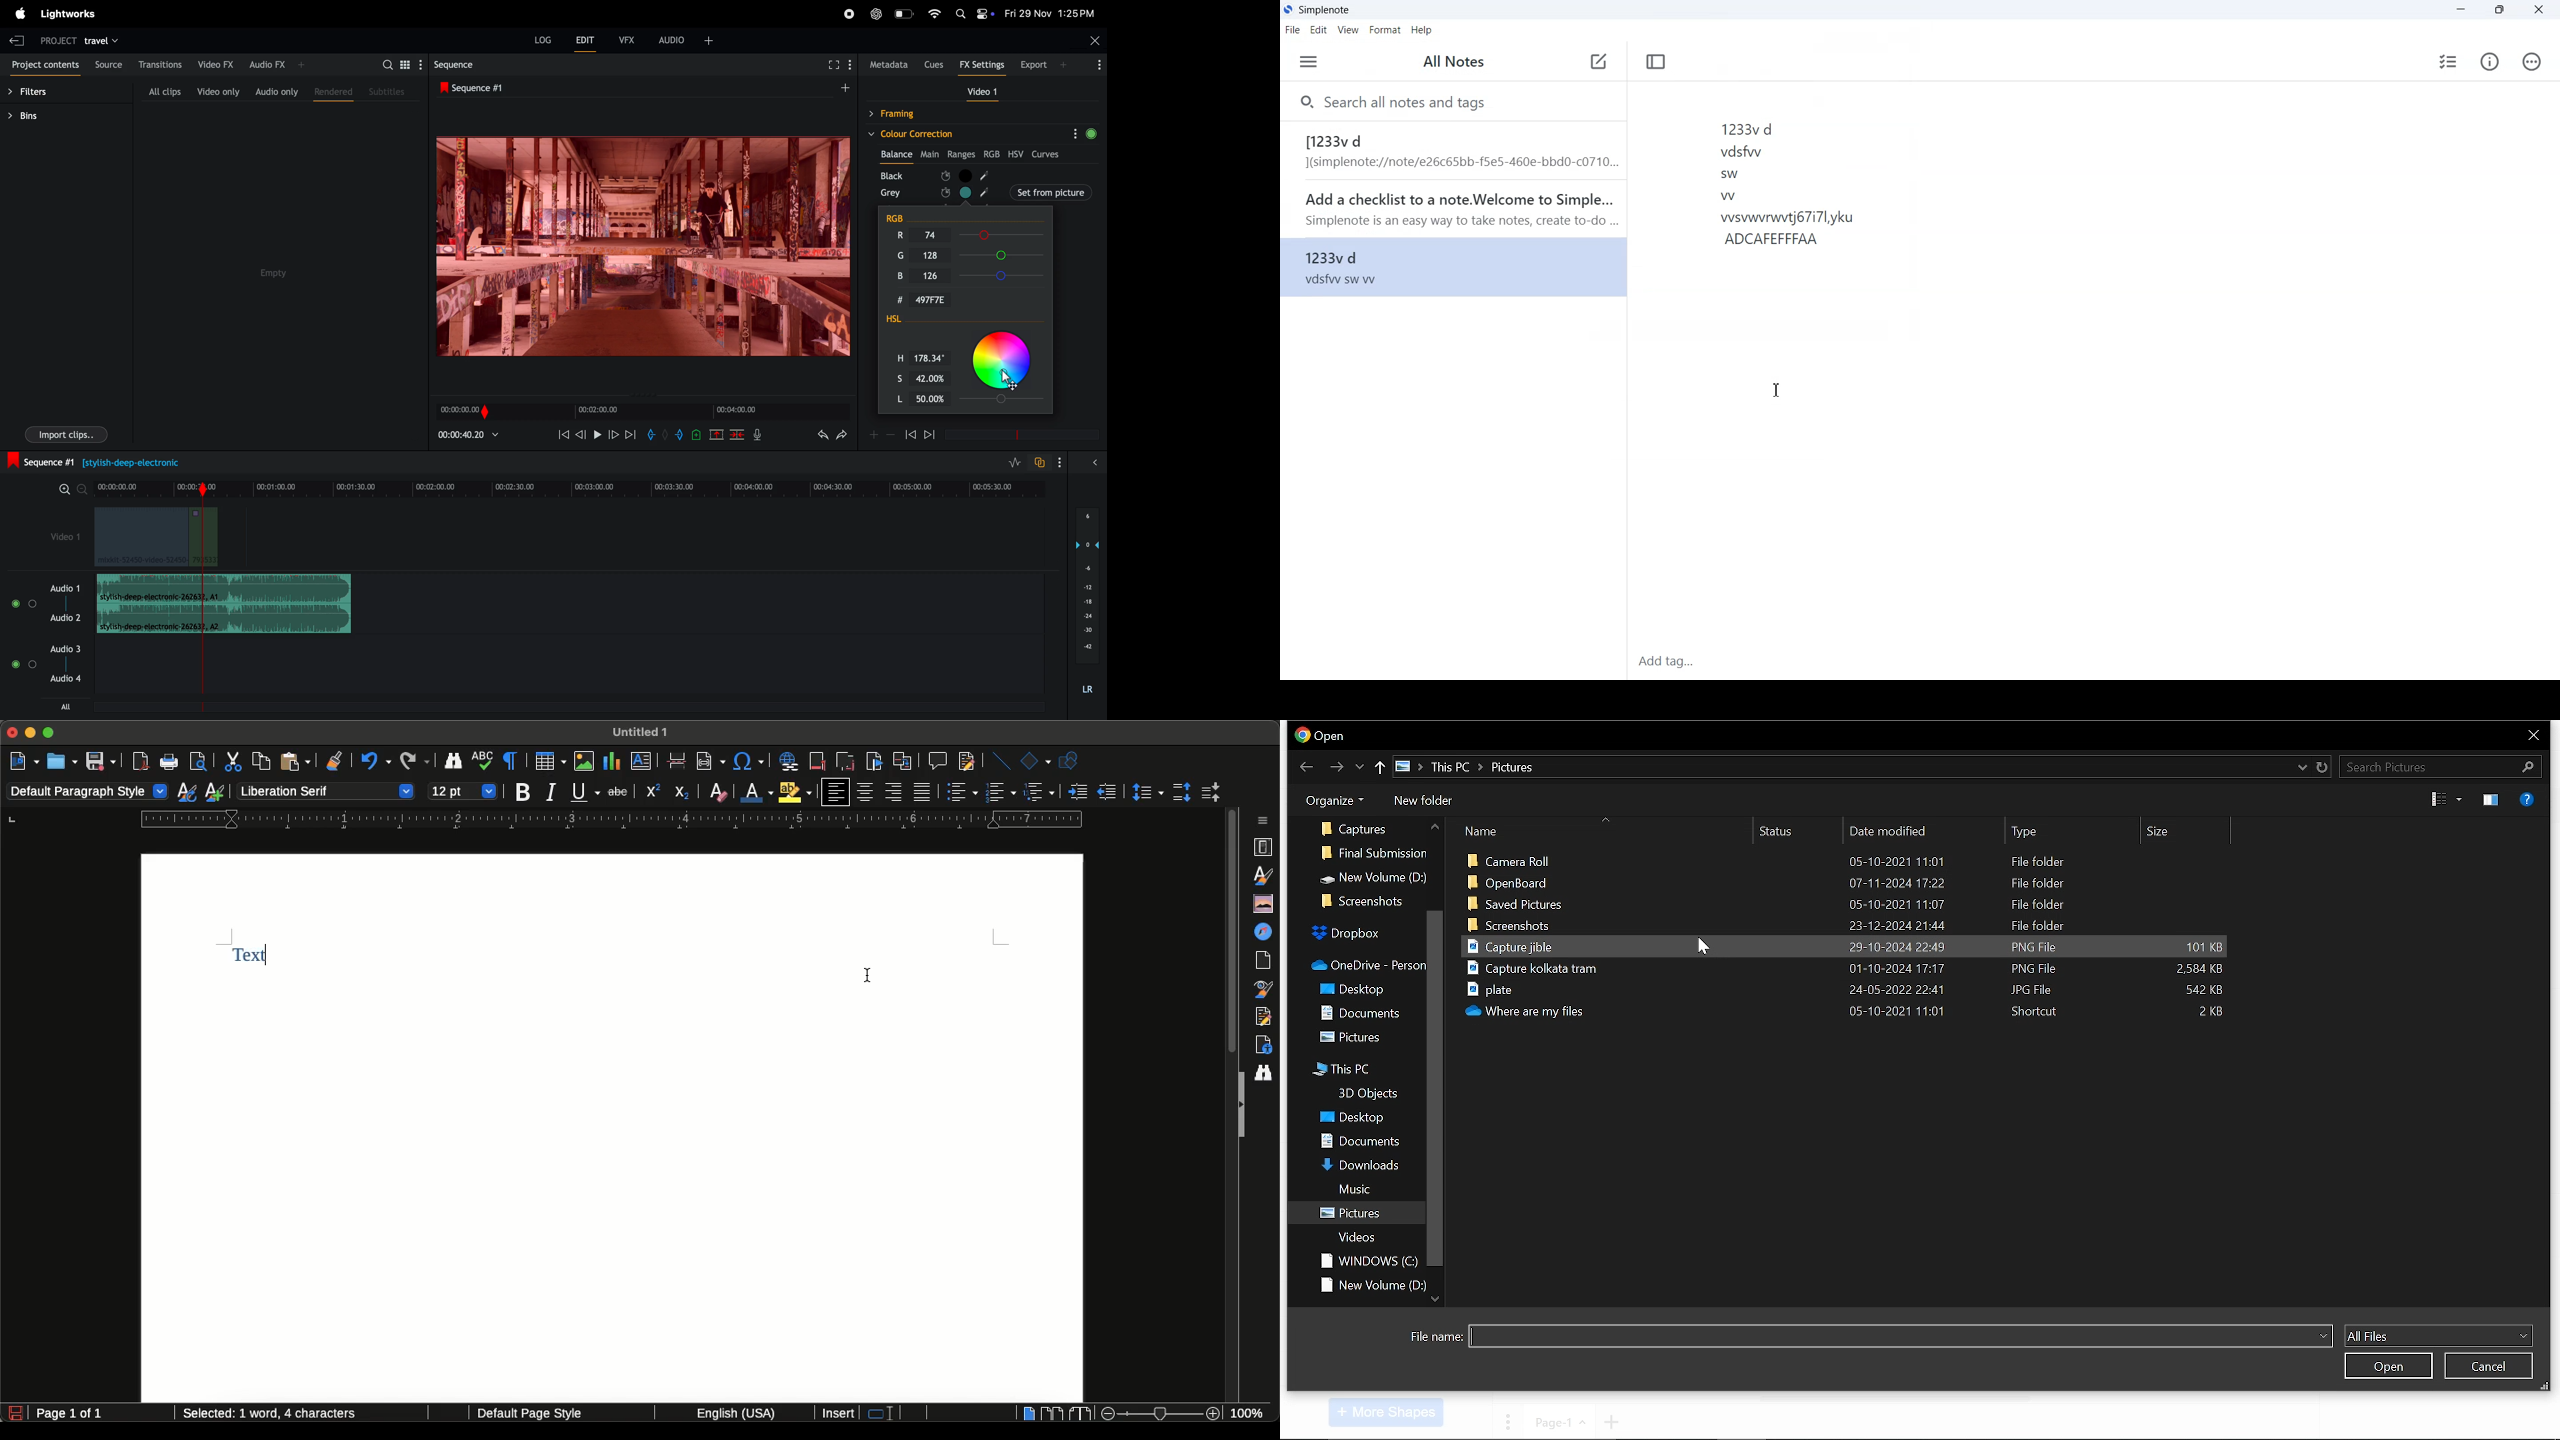  Describe the element at coordinates (2386, 1366) in the screenshot. I see `open` at that location.